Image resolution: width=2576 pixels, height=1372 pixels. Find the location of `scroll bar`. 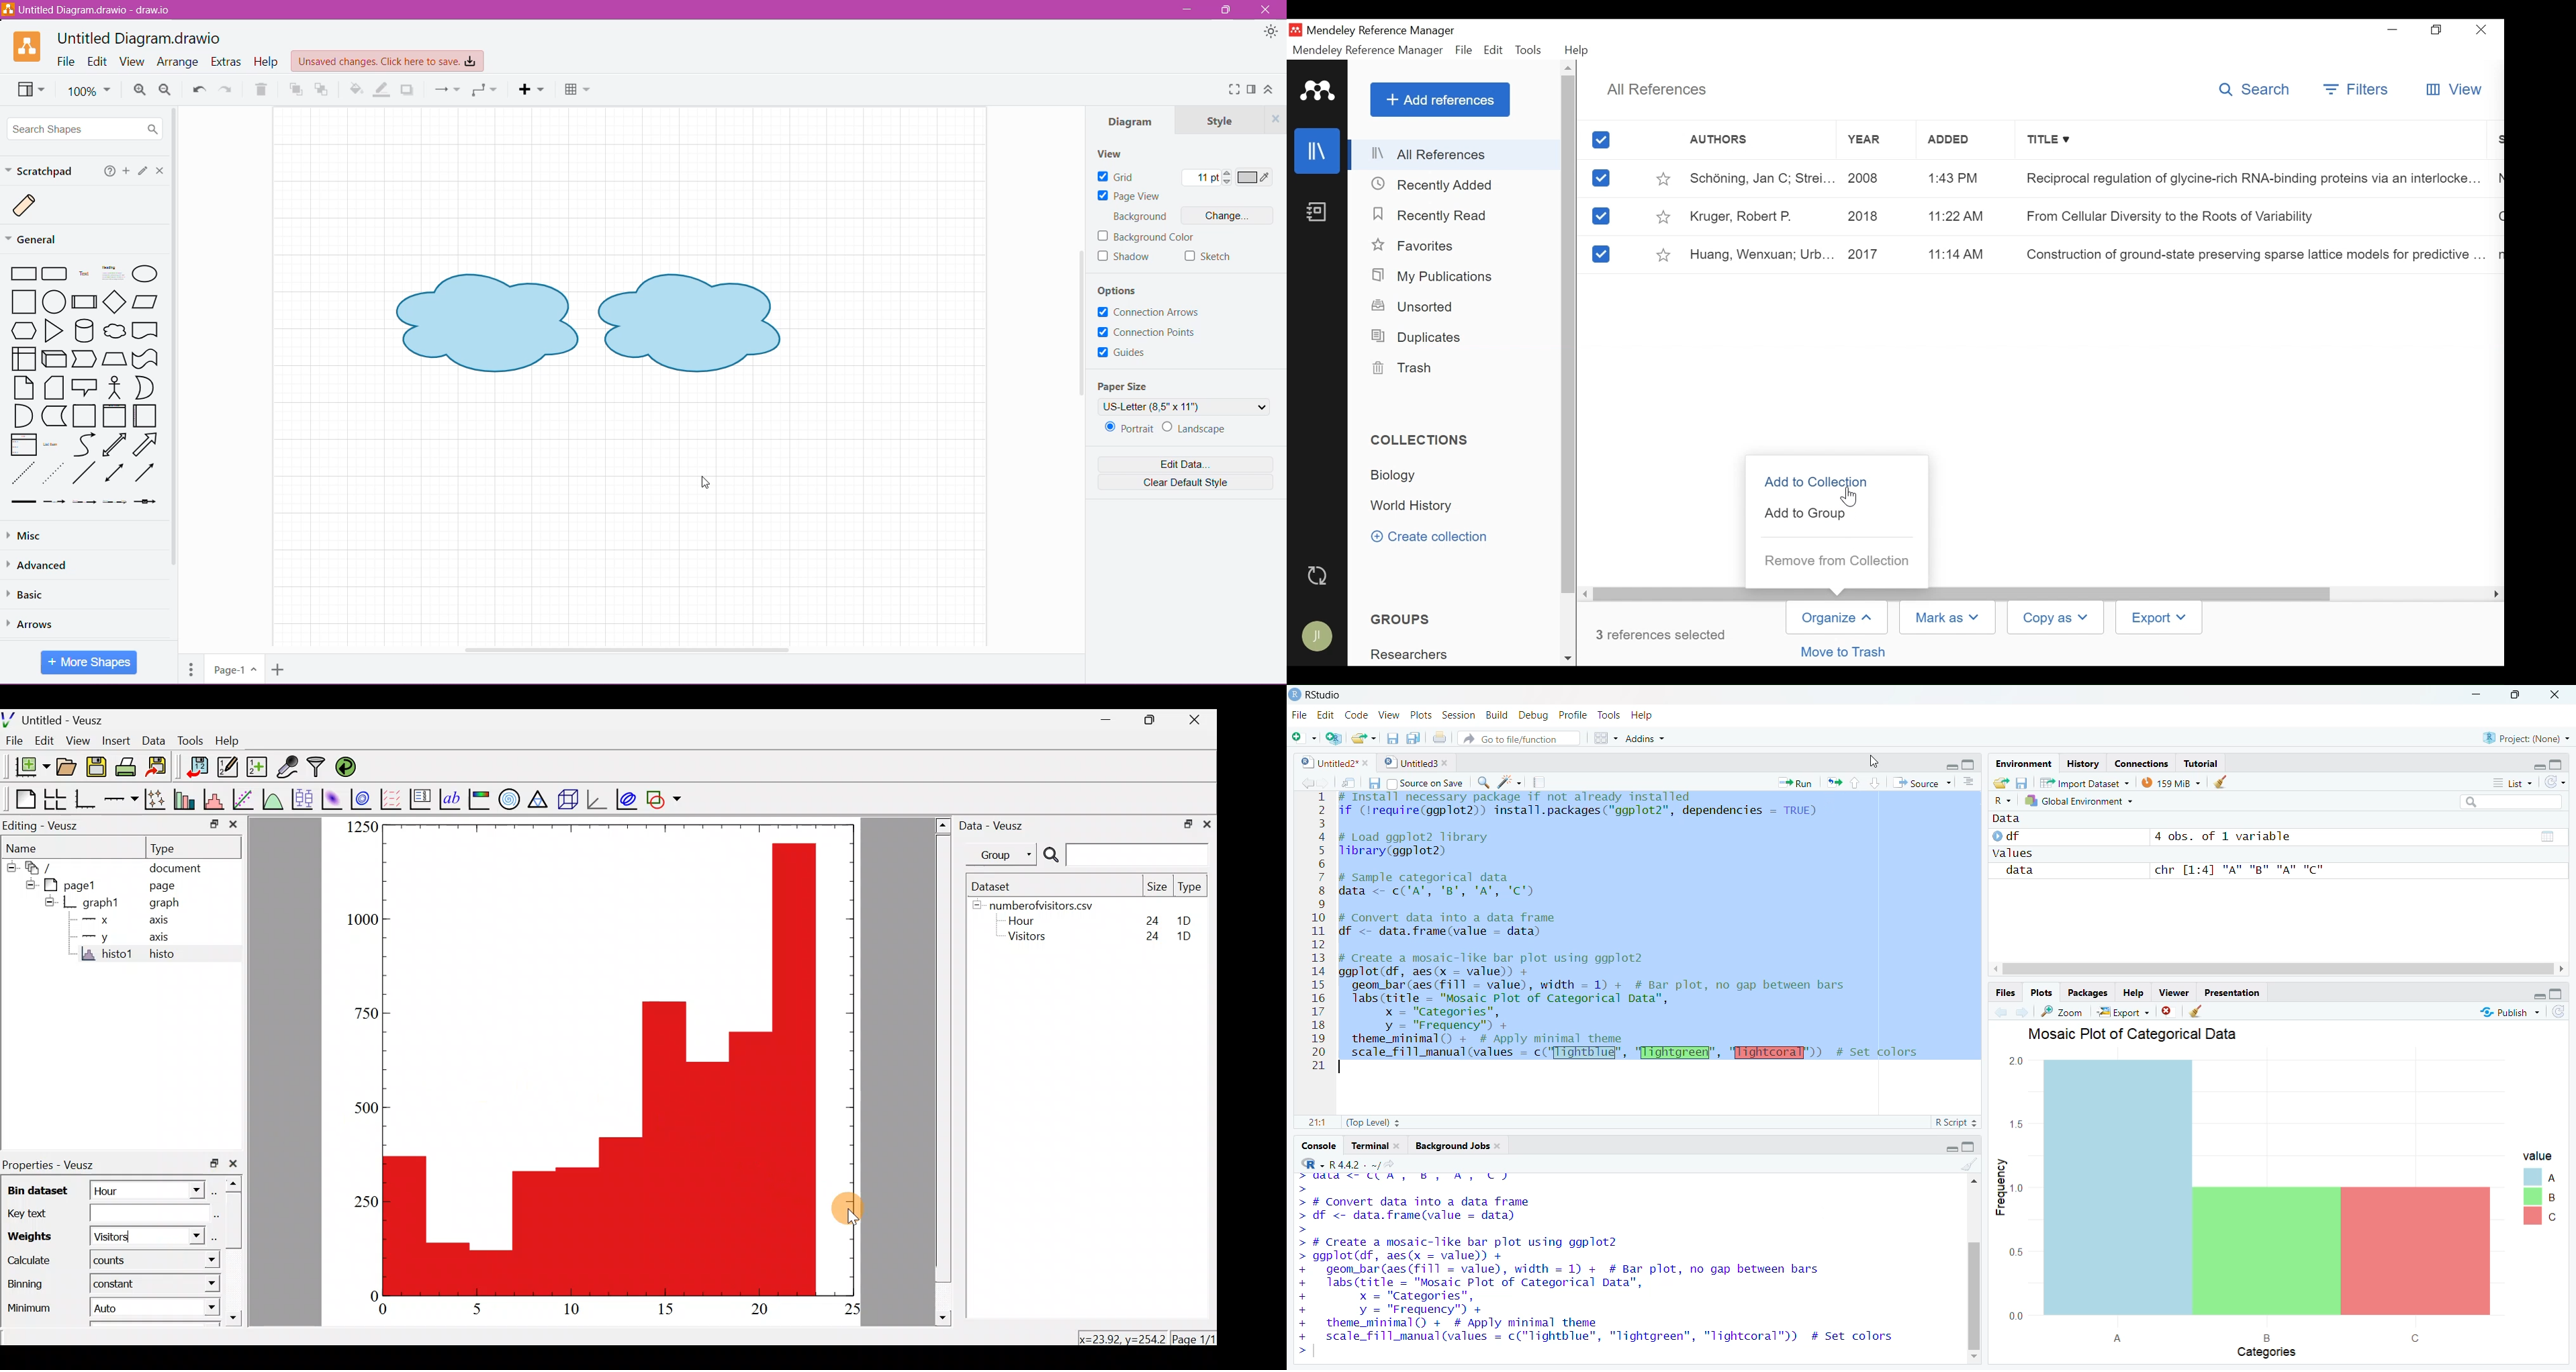

scroll bar is located at coordinates (941, 1070).